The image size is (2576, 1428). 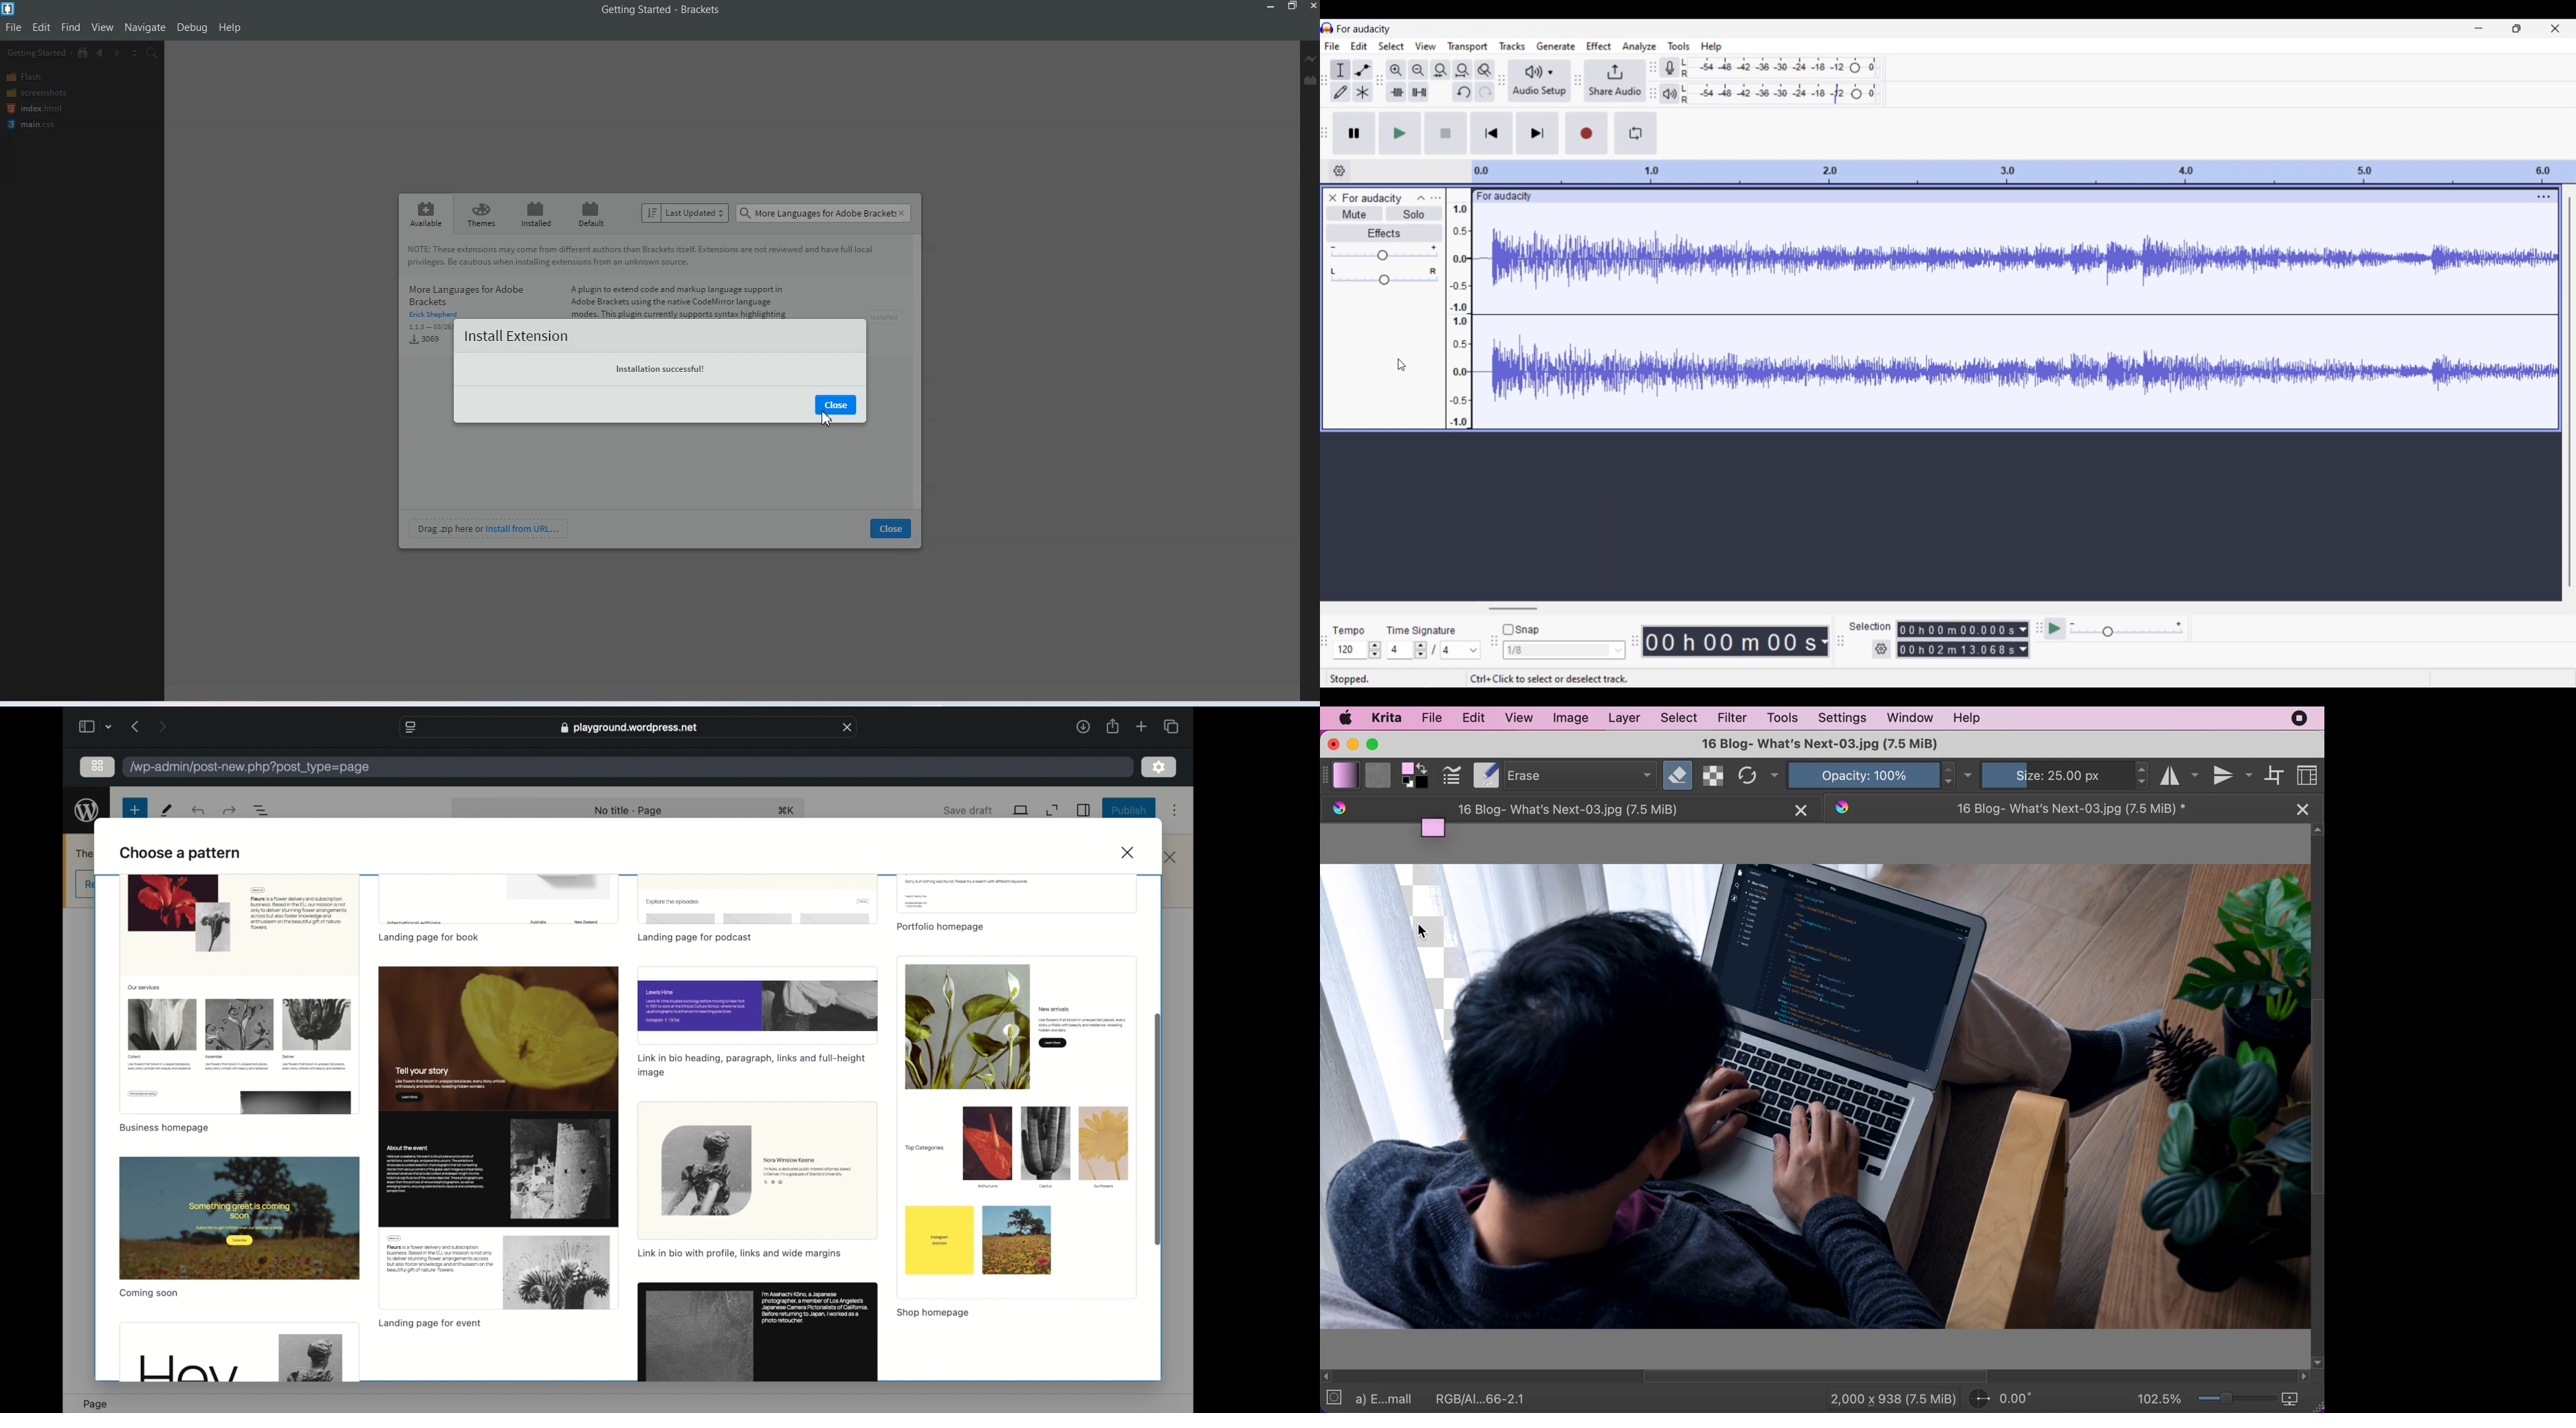 What do you see at coordinates (1359, 46) in the screenshot?
I see `Edit` at bounding box center [1359, 46].